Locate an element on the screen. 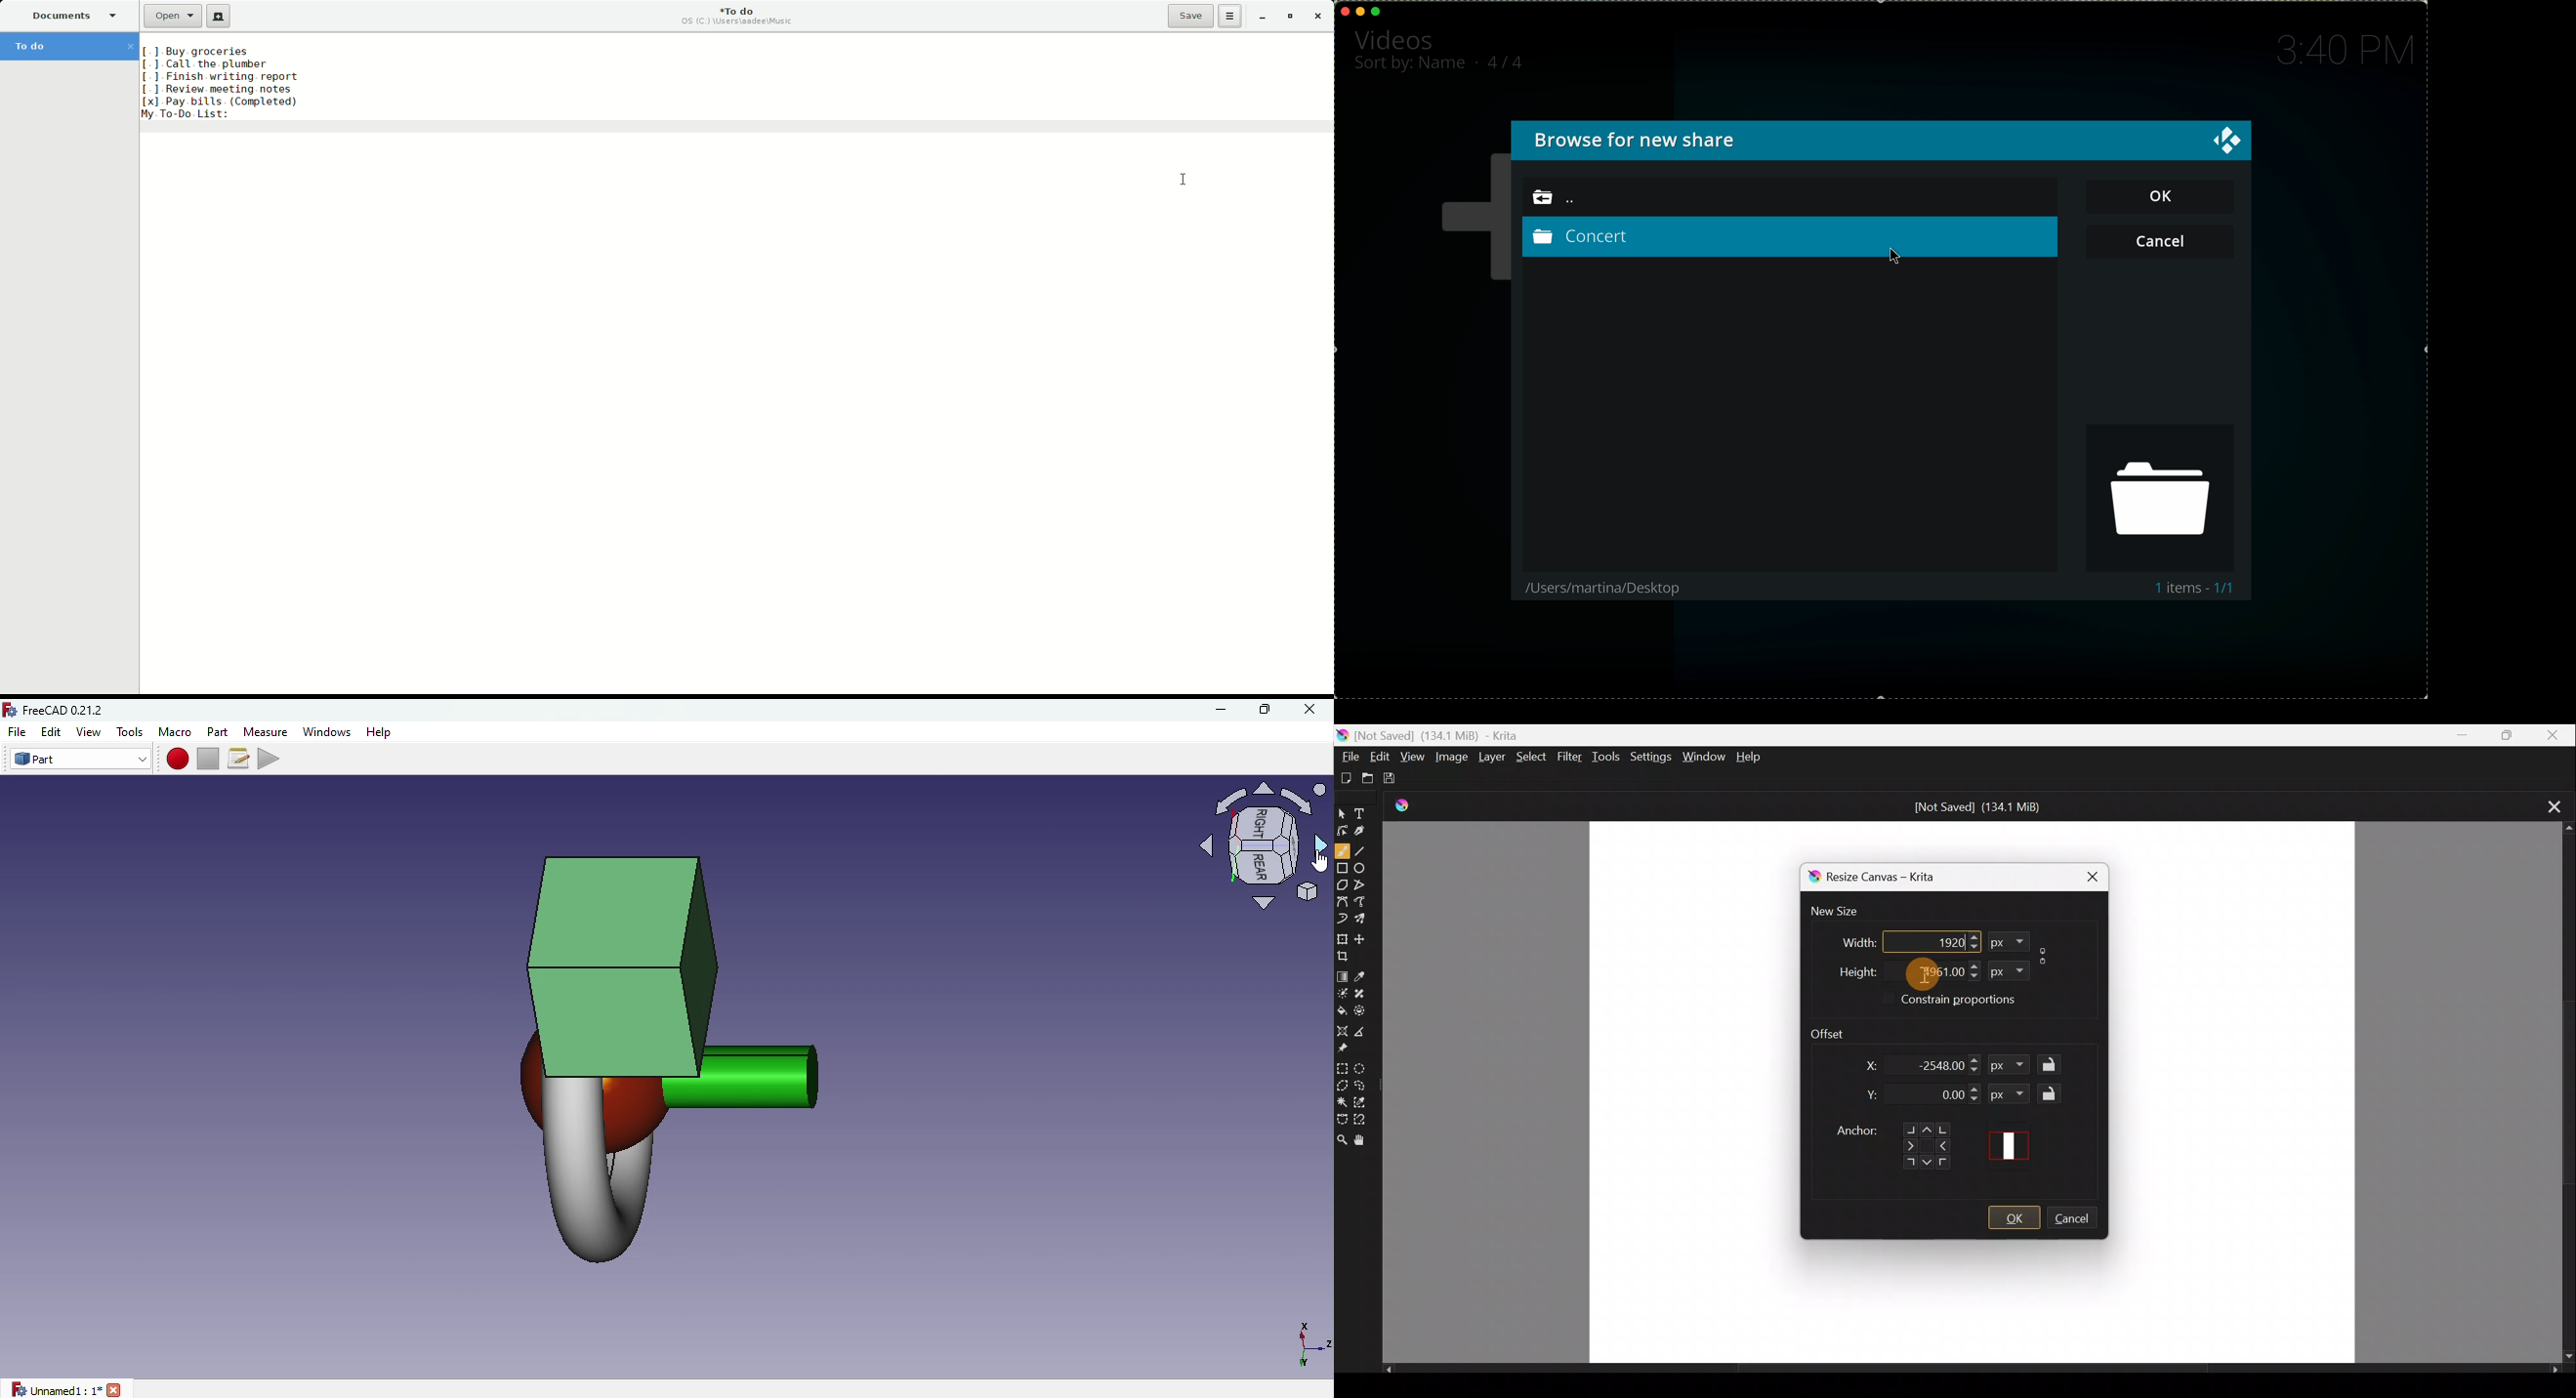  To do is located at coordinates (742, 17).